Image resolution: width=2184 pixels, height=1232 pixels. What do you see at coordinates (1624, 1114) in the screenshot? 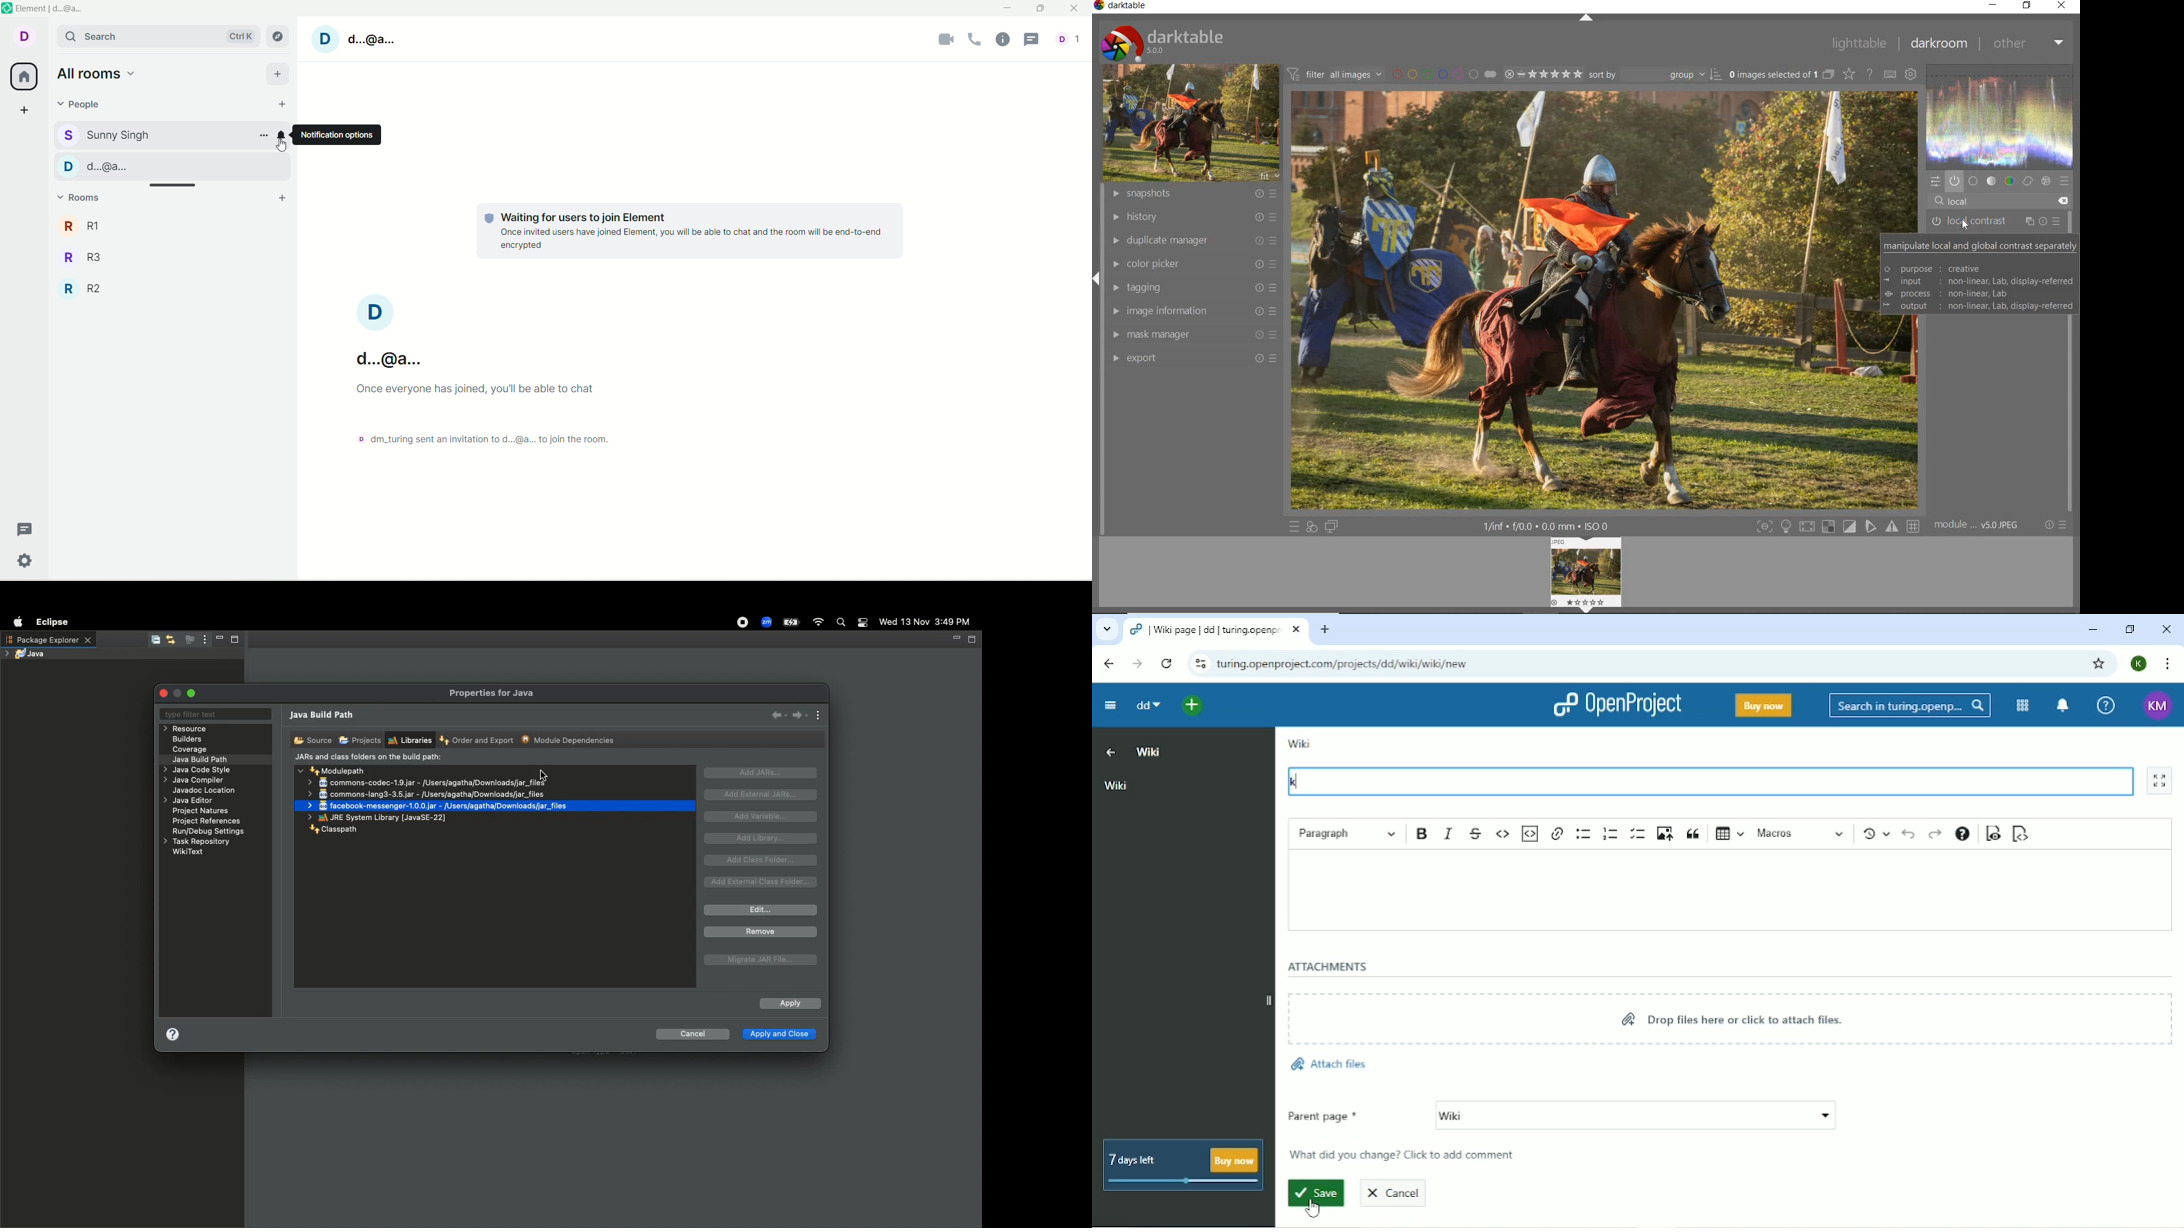
I see `wiki` at bounding box center [1624, 1114].